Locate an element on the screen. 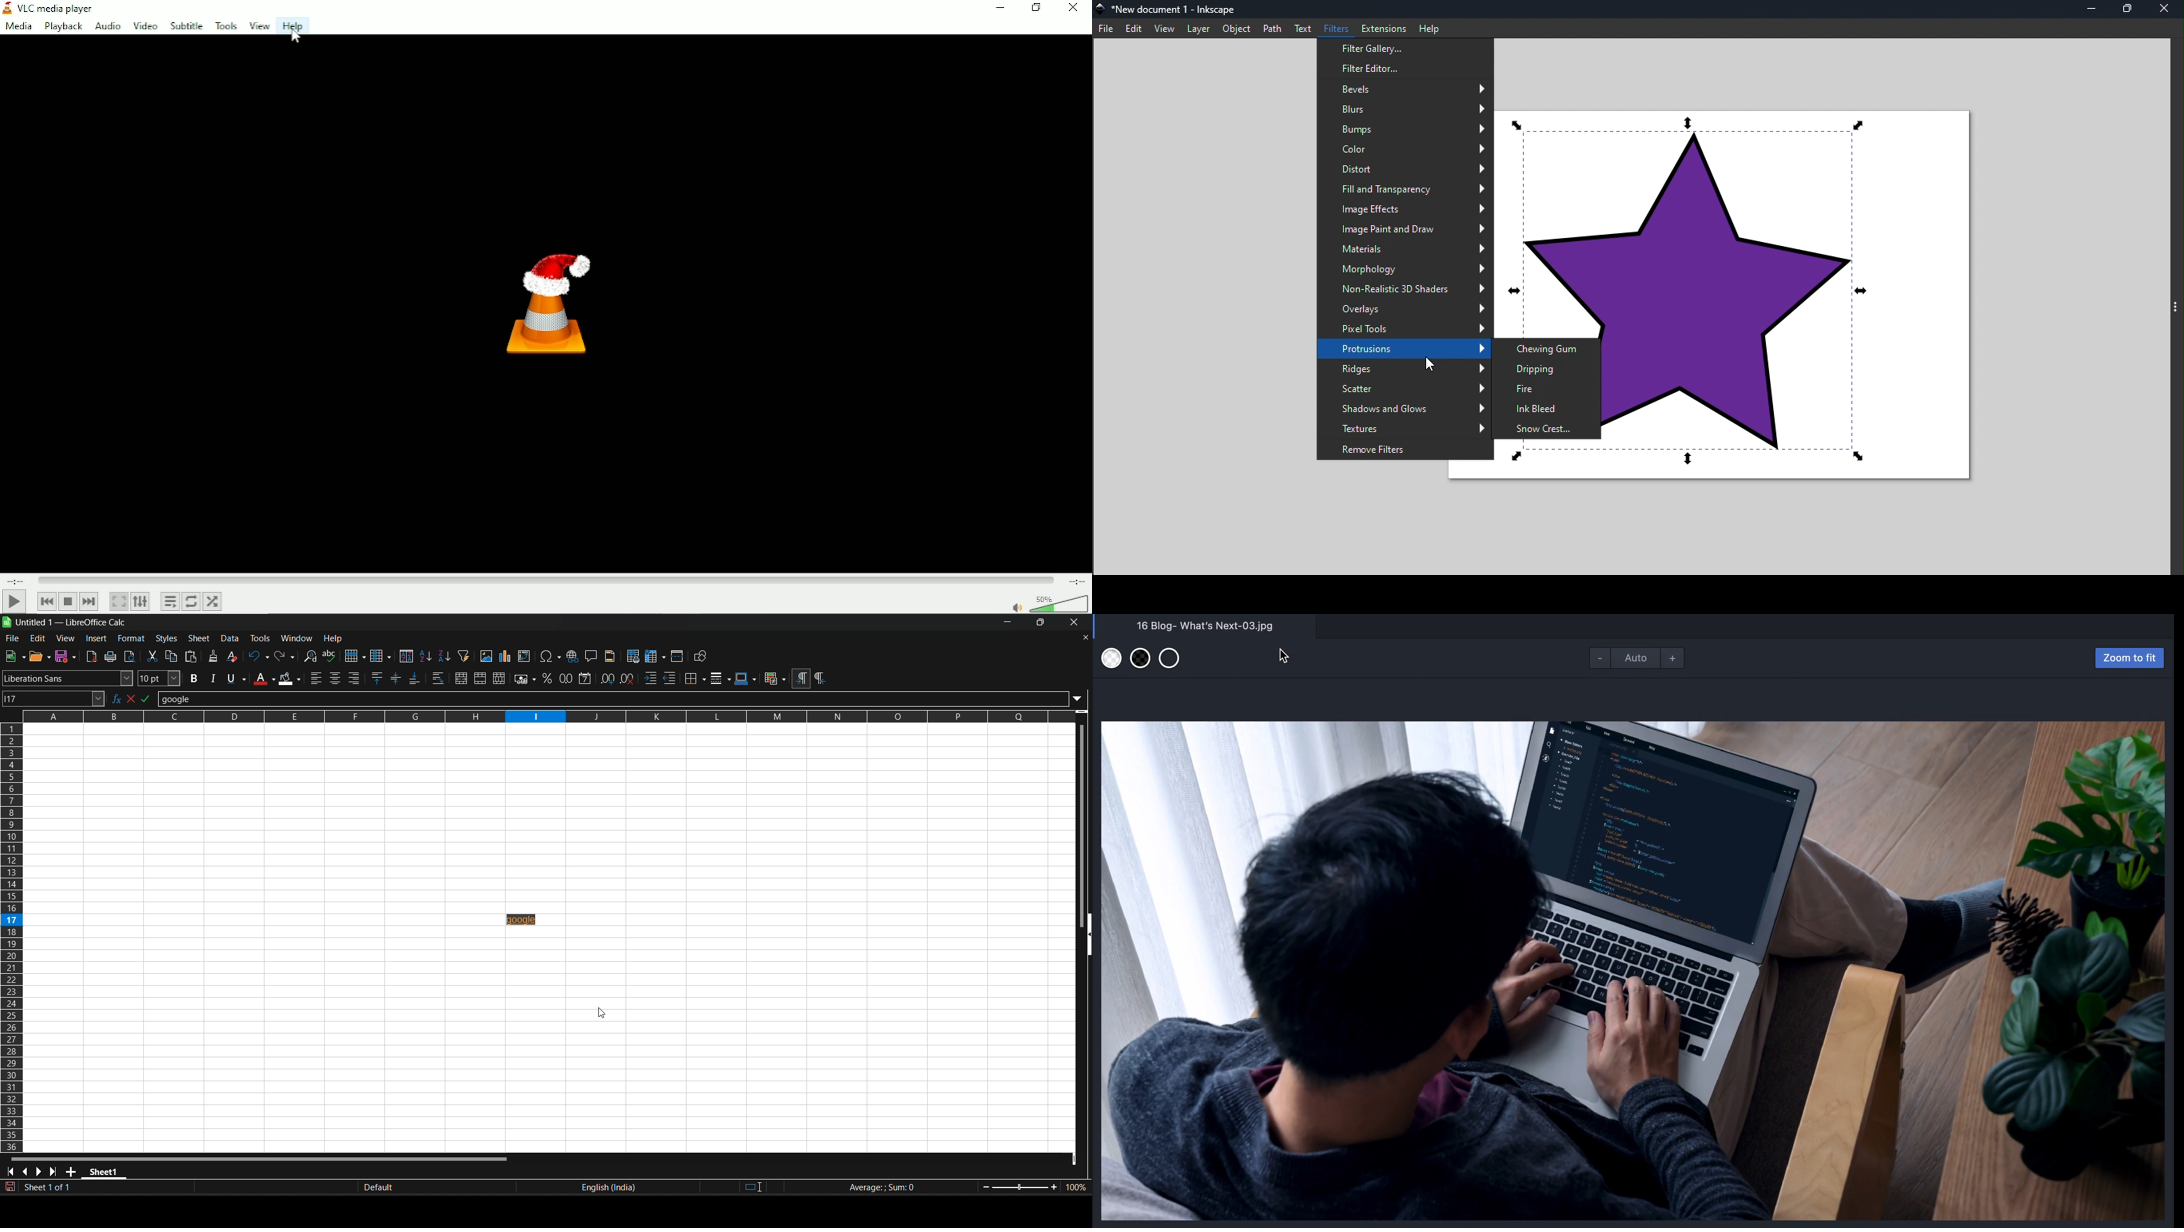 The height and width of the screenshot is (1232, 2184). Ridges is located at coordinates (1401, 369).